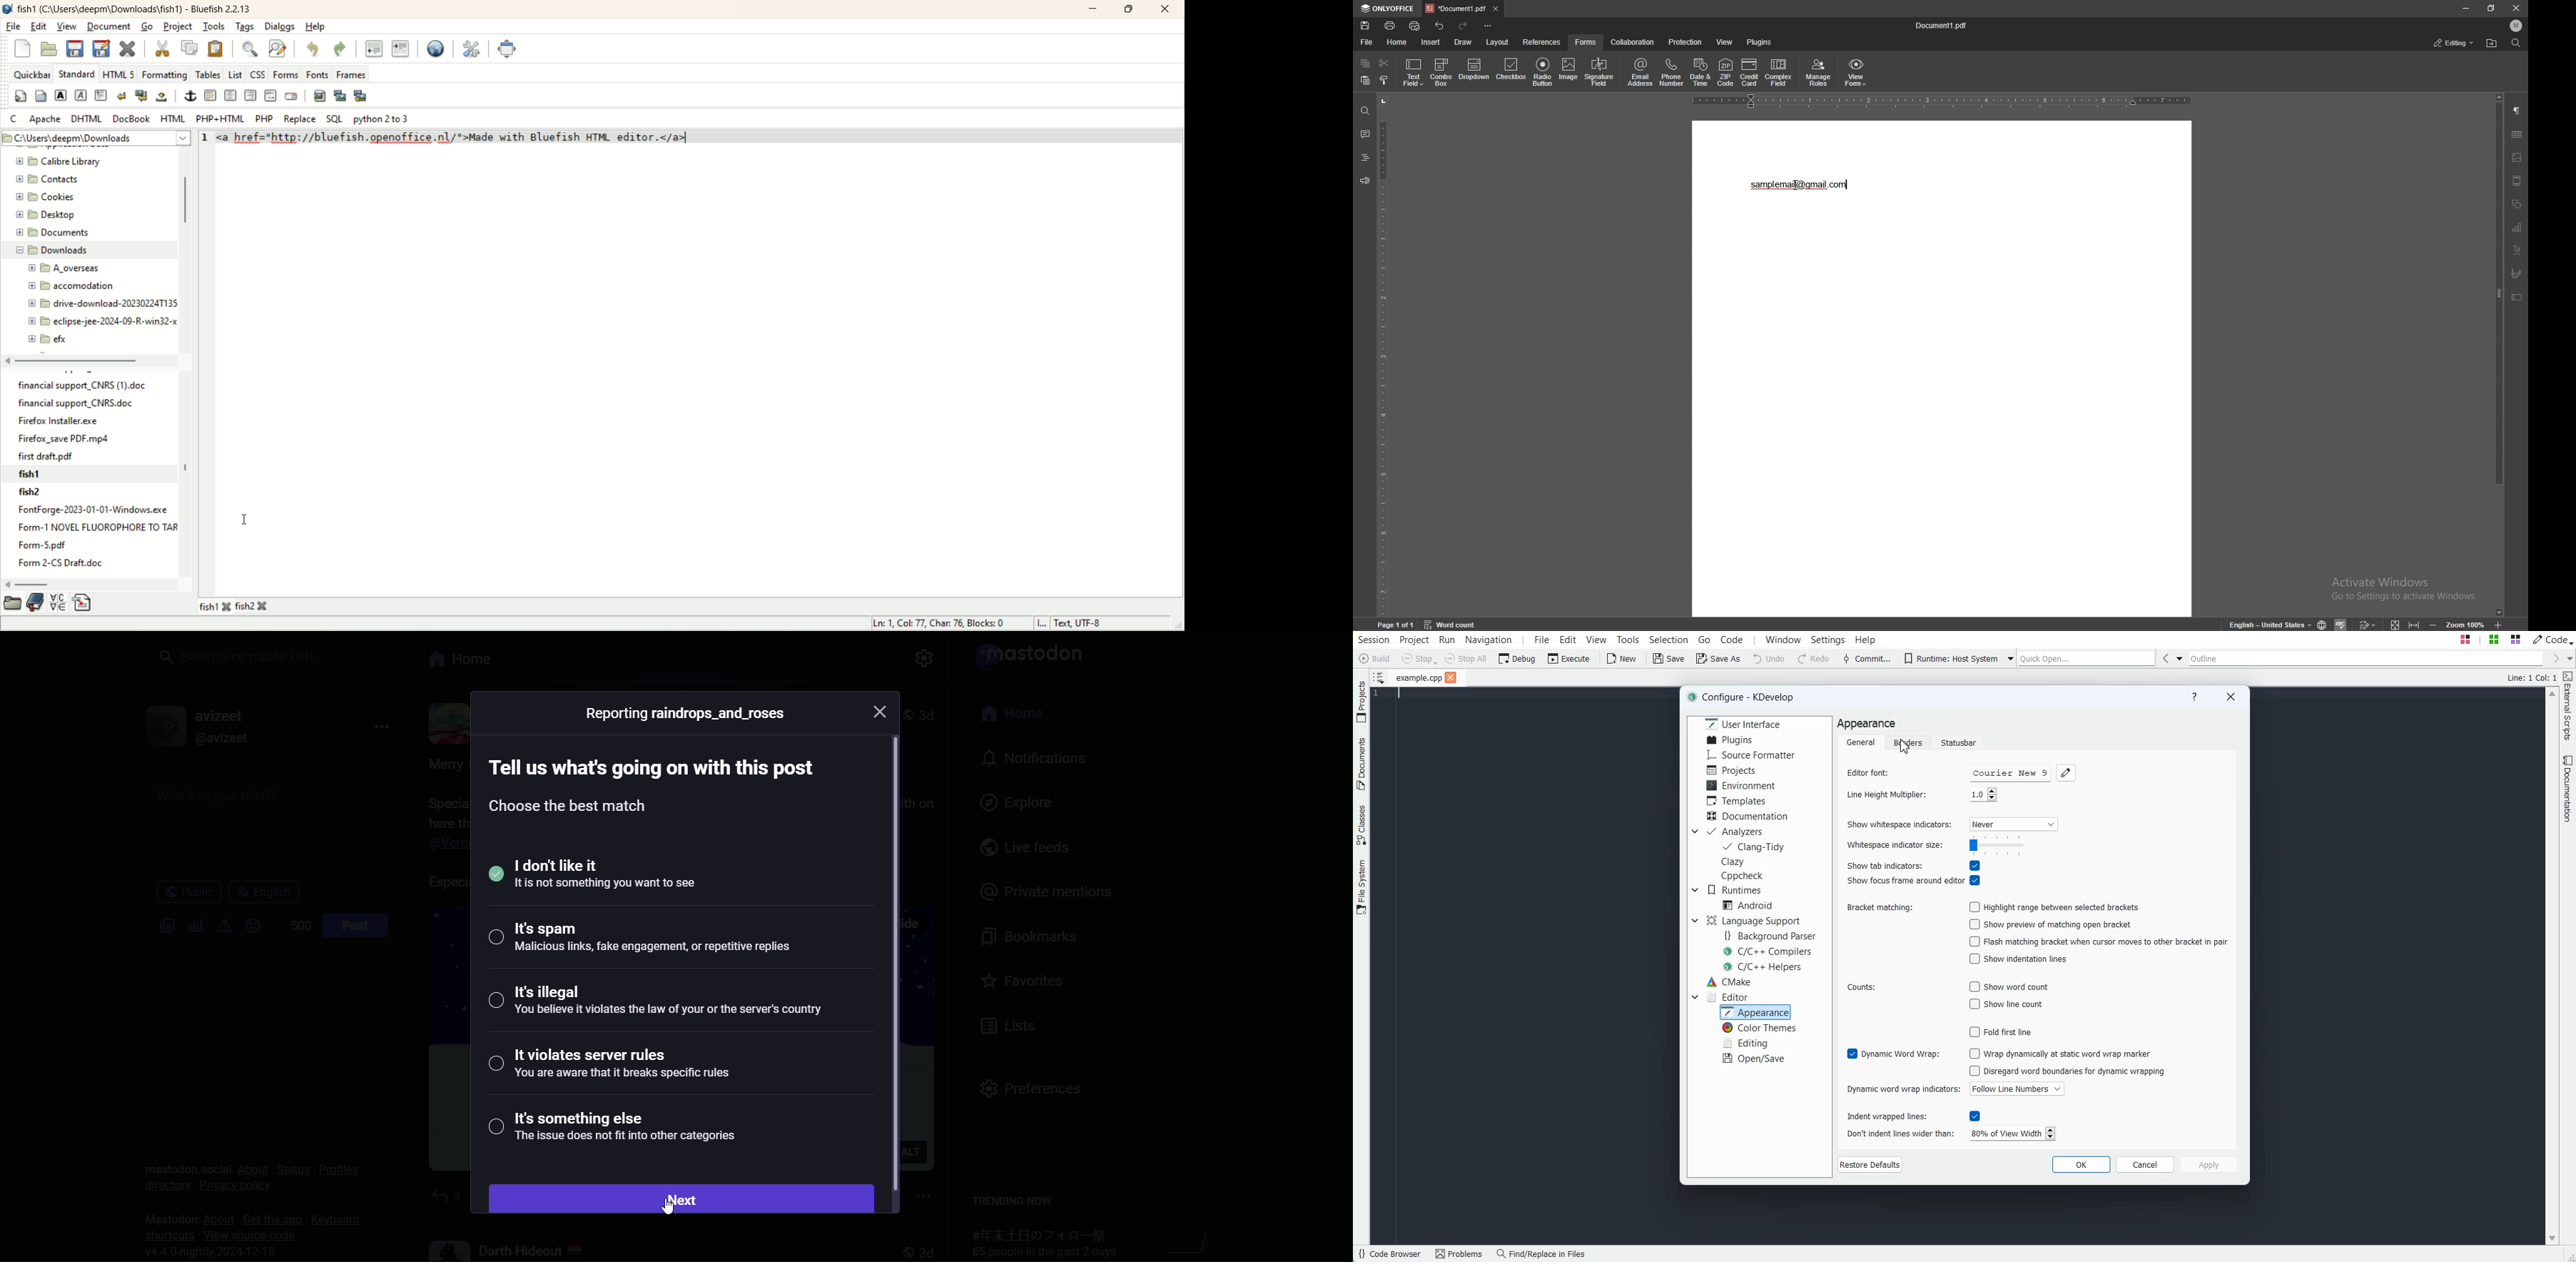  Describe the element at coordinates (209, 96) in the screenshot. I see `horizontal rule` at that location.